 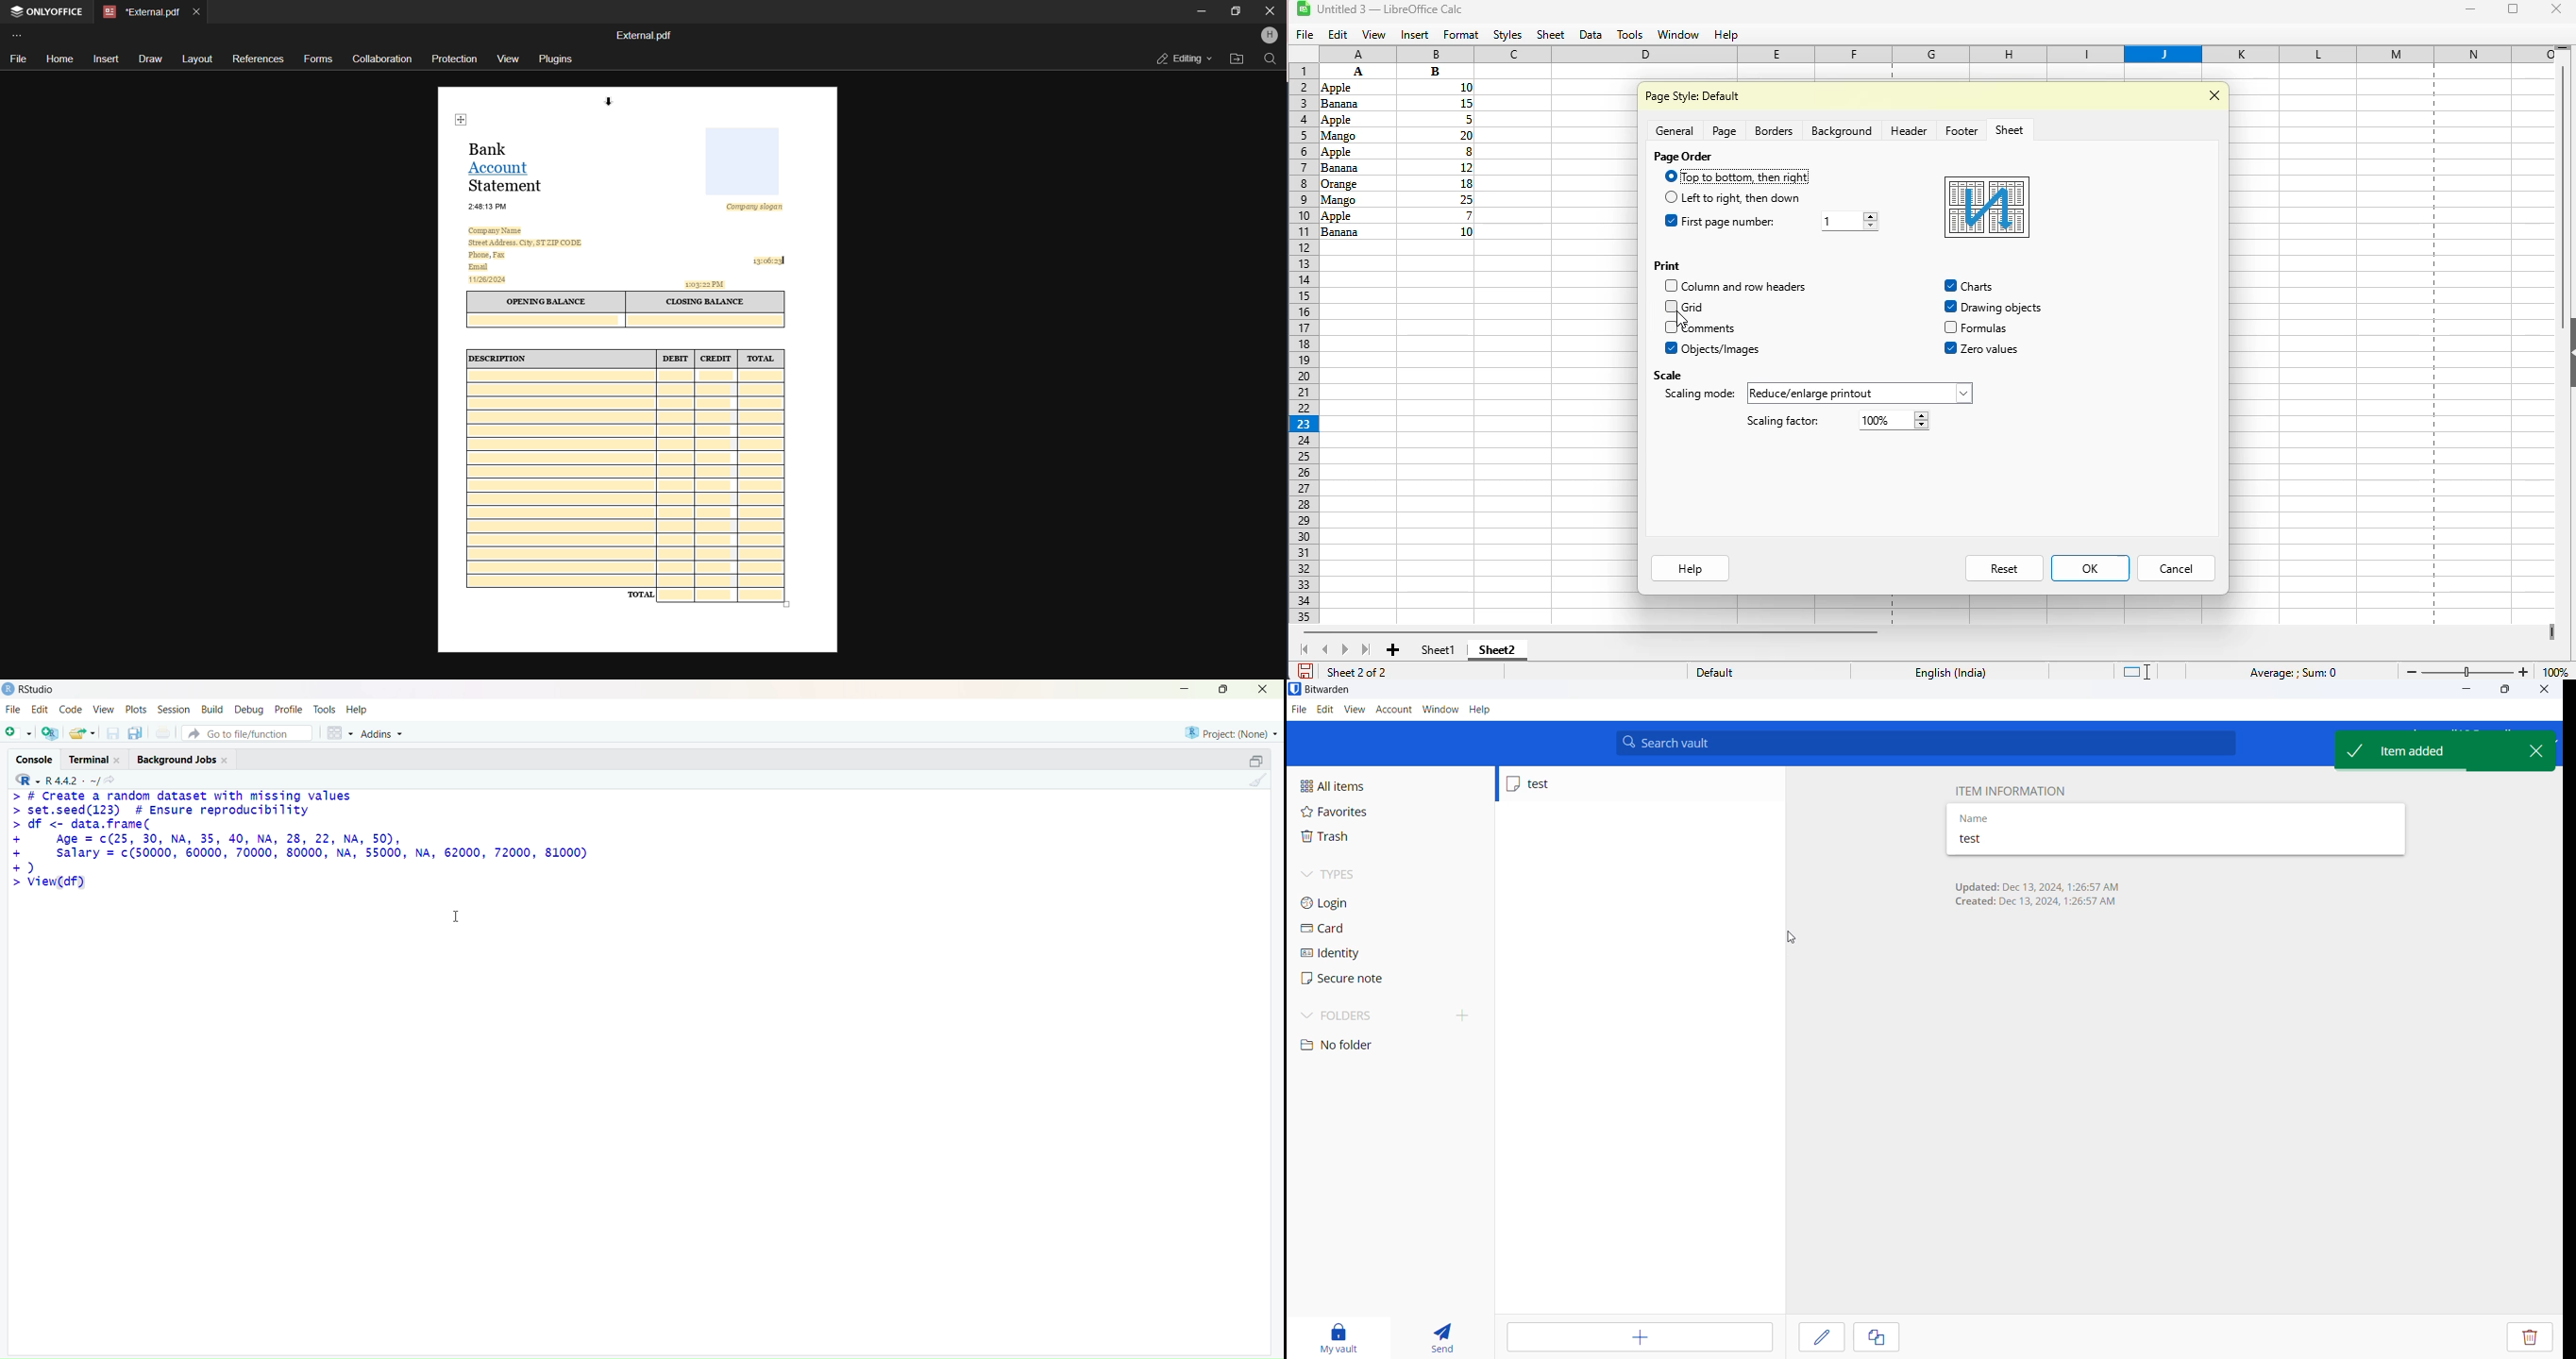 What do you see at coordinates (136, 734) in the screenshot?
I see `save all open documents` at bounding box center [136, 734].